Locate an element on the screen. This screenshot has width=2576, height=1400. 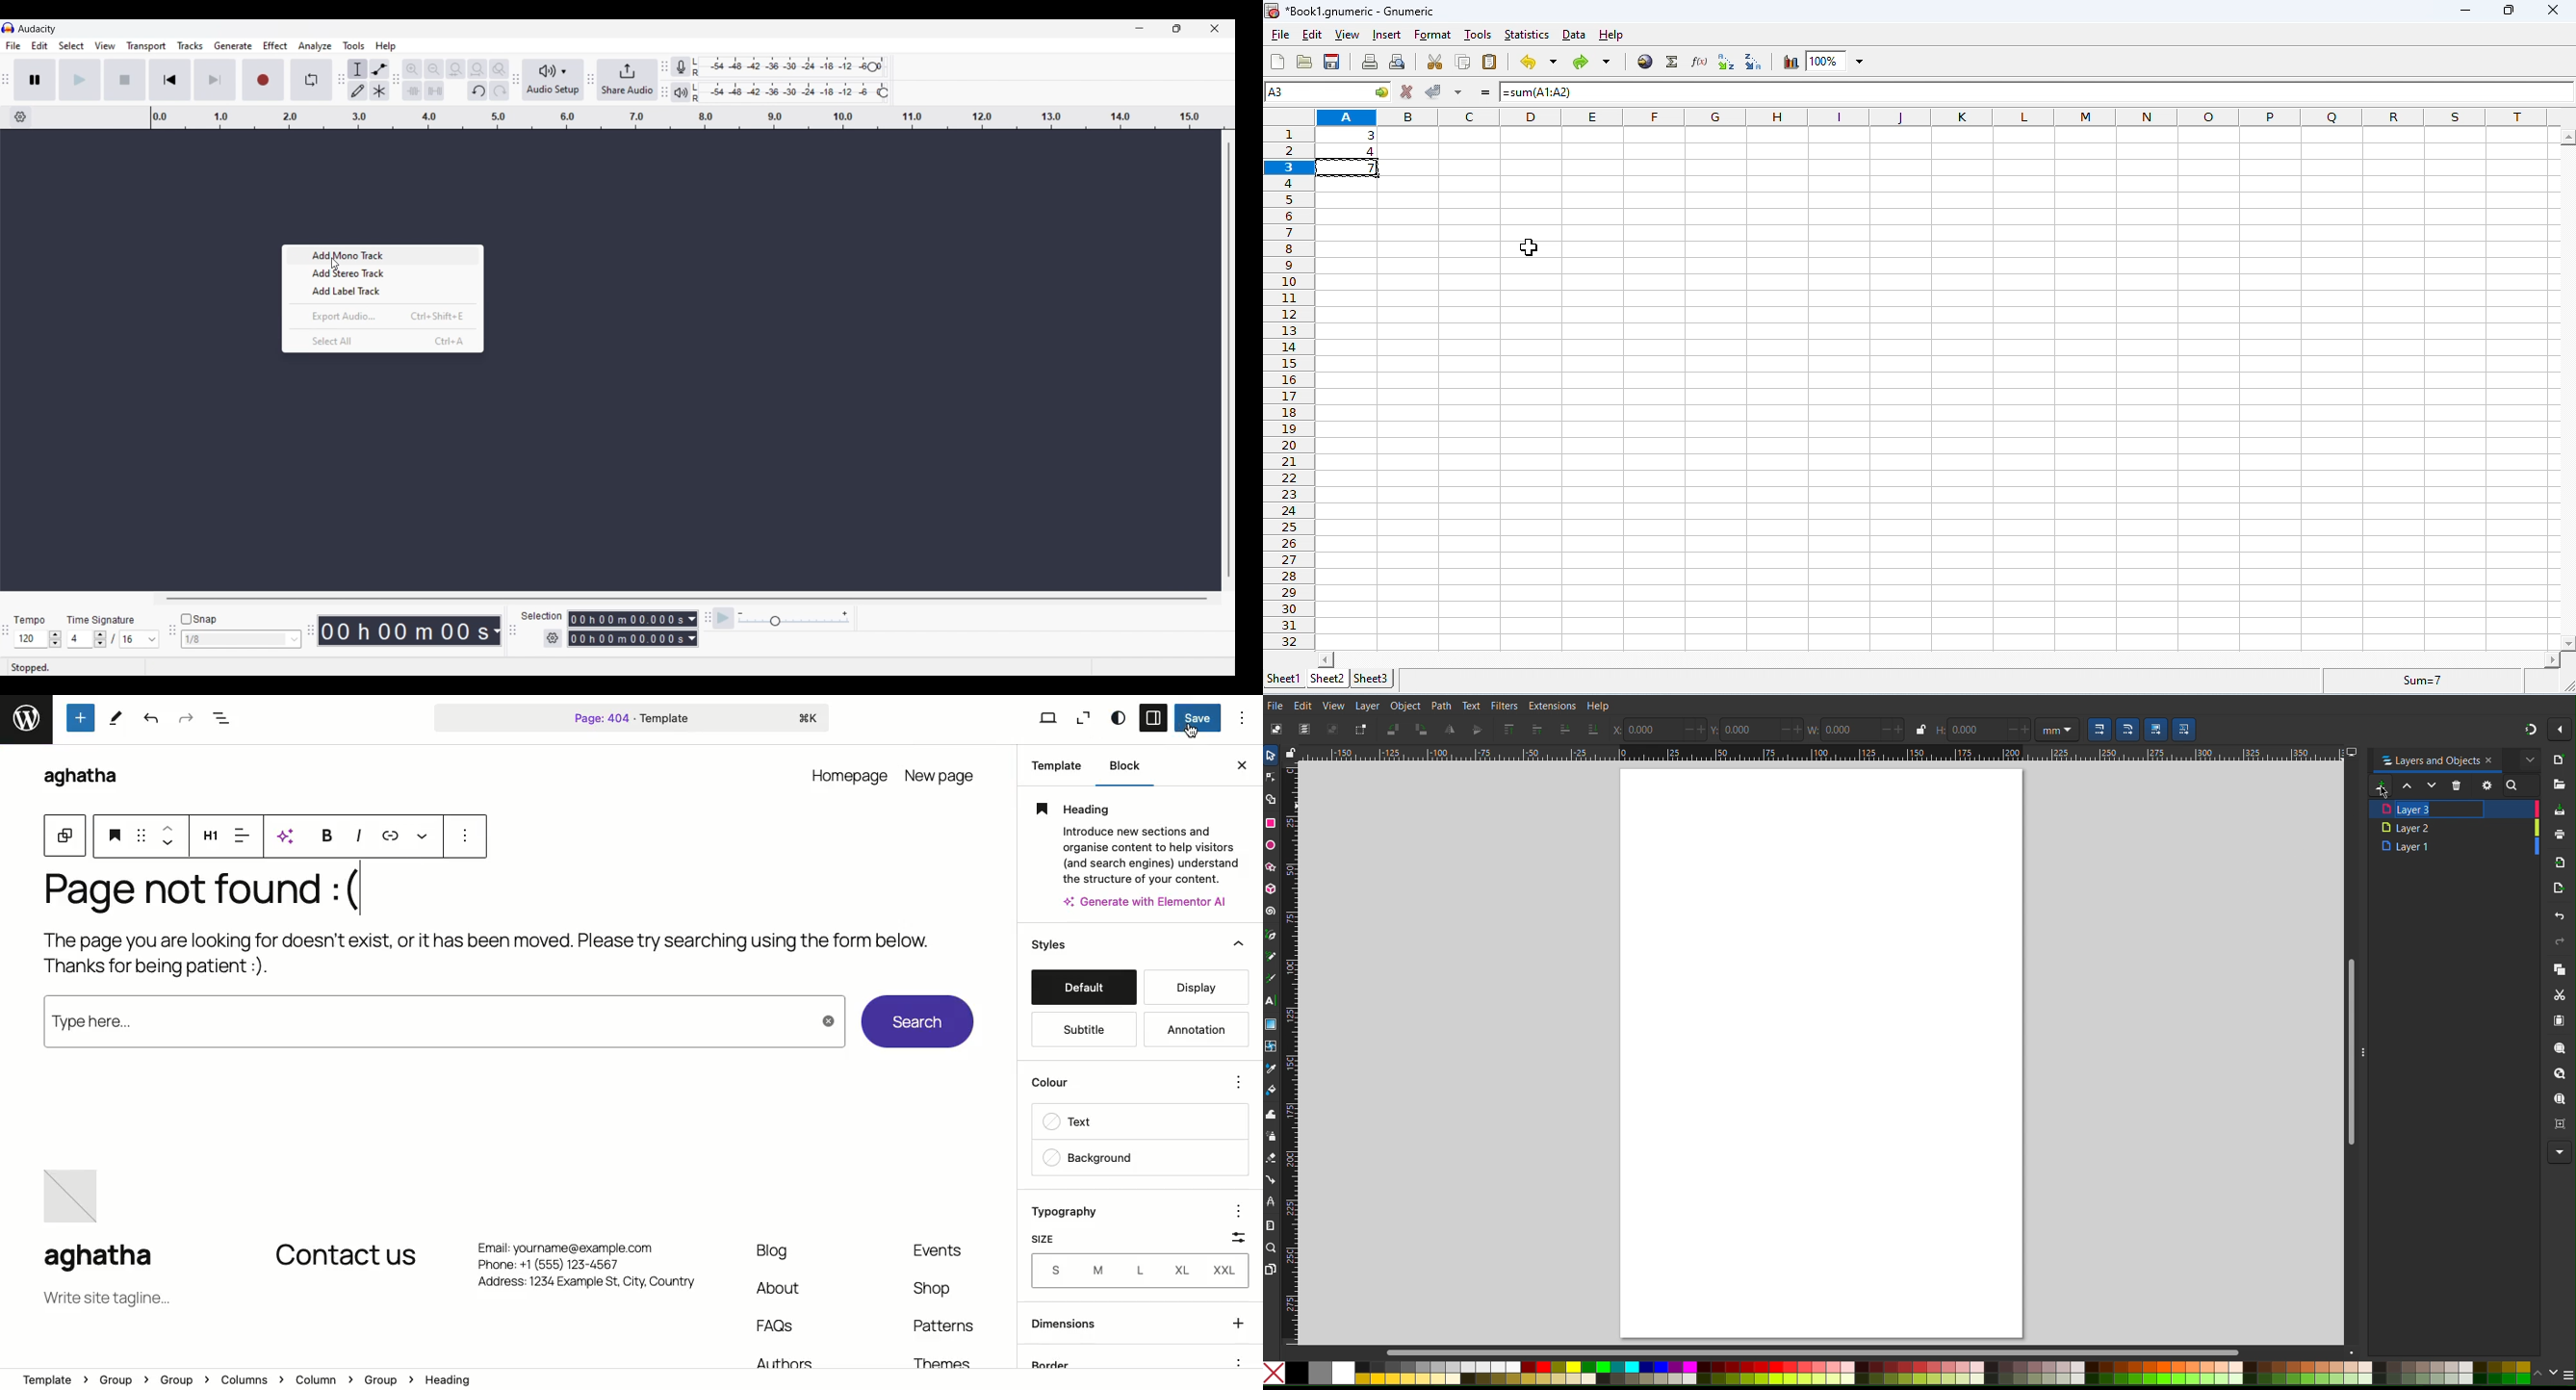
Unit is located at coordinates (2058, 729).